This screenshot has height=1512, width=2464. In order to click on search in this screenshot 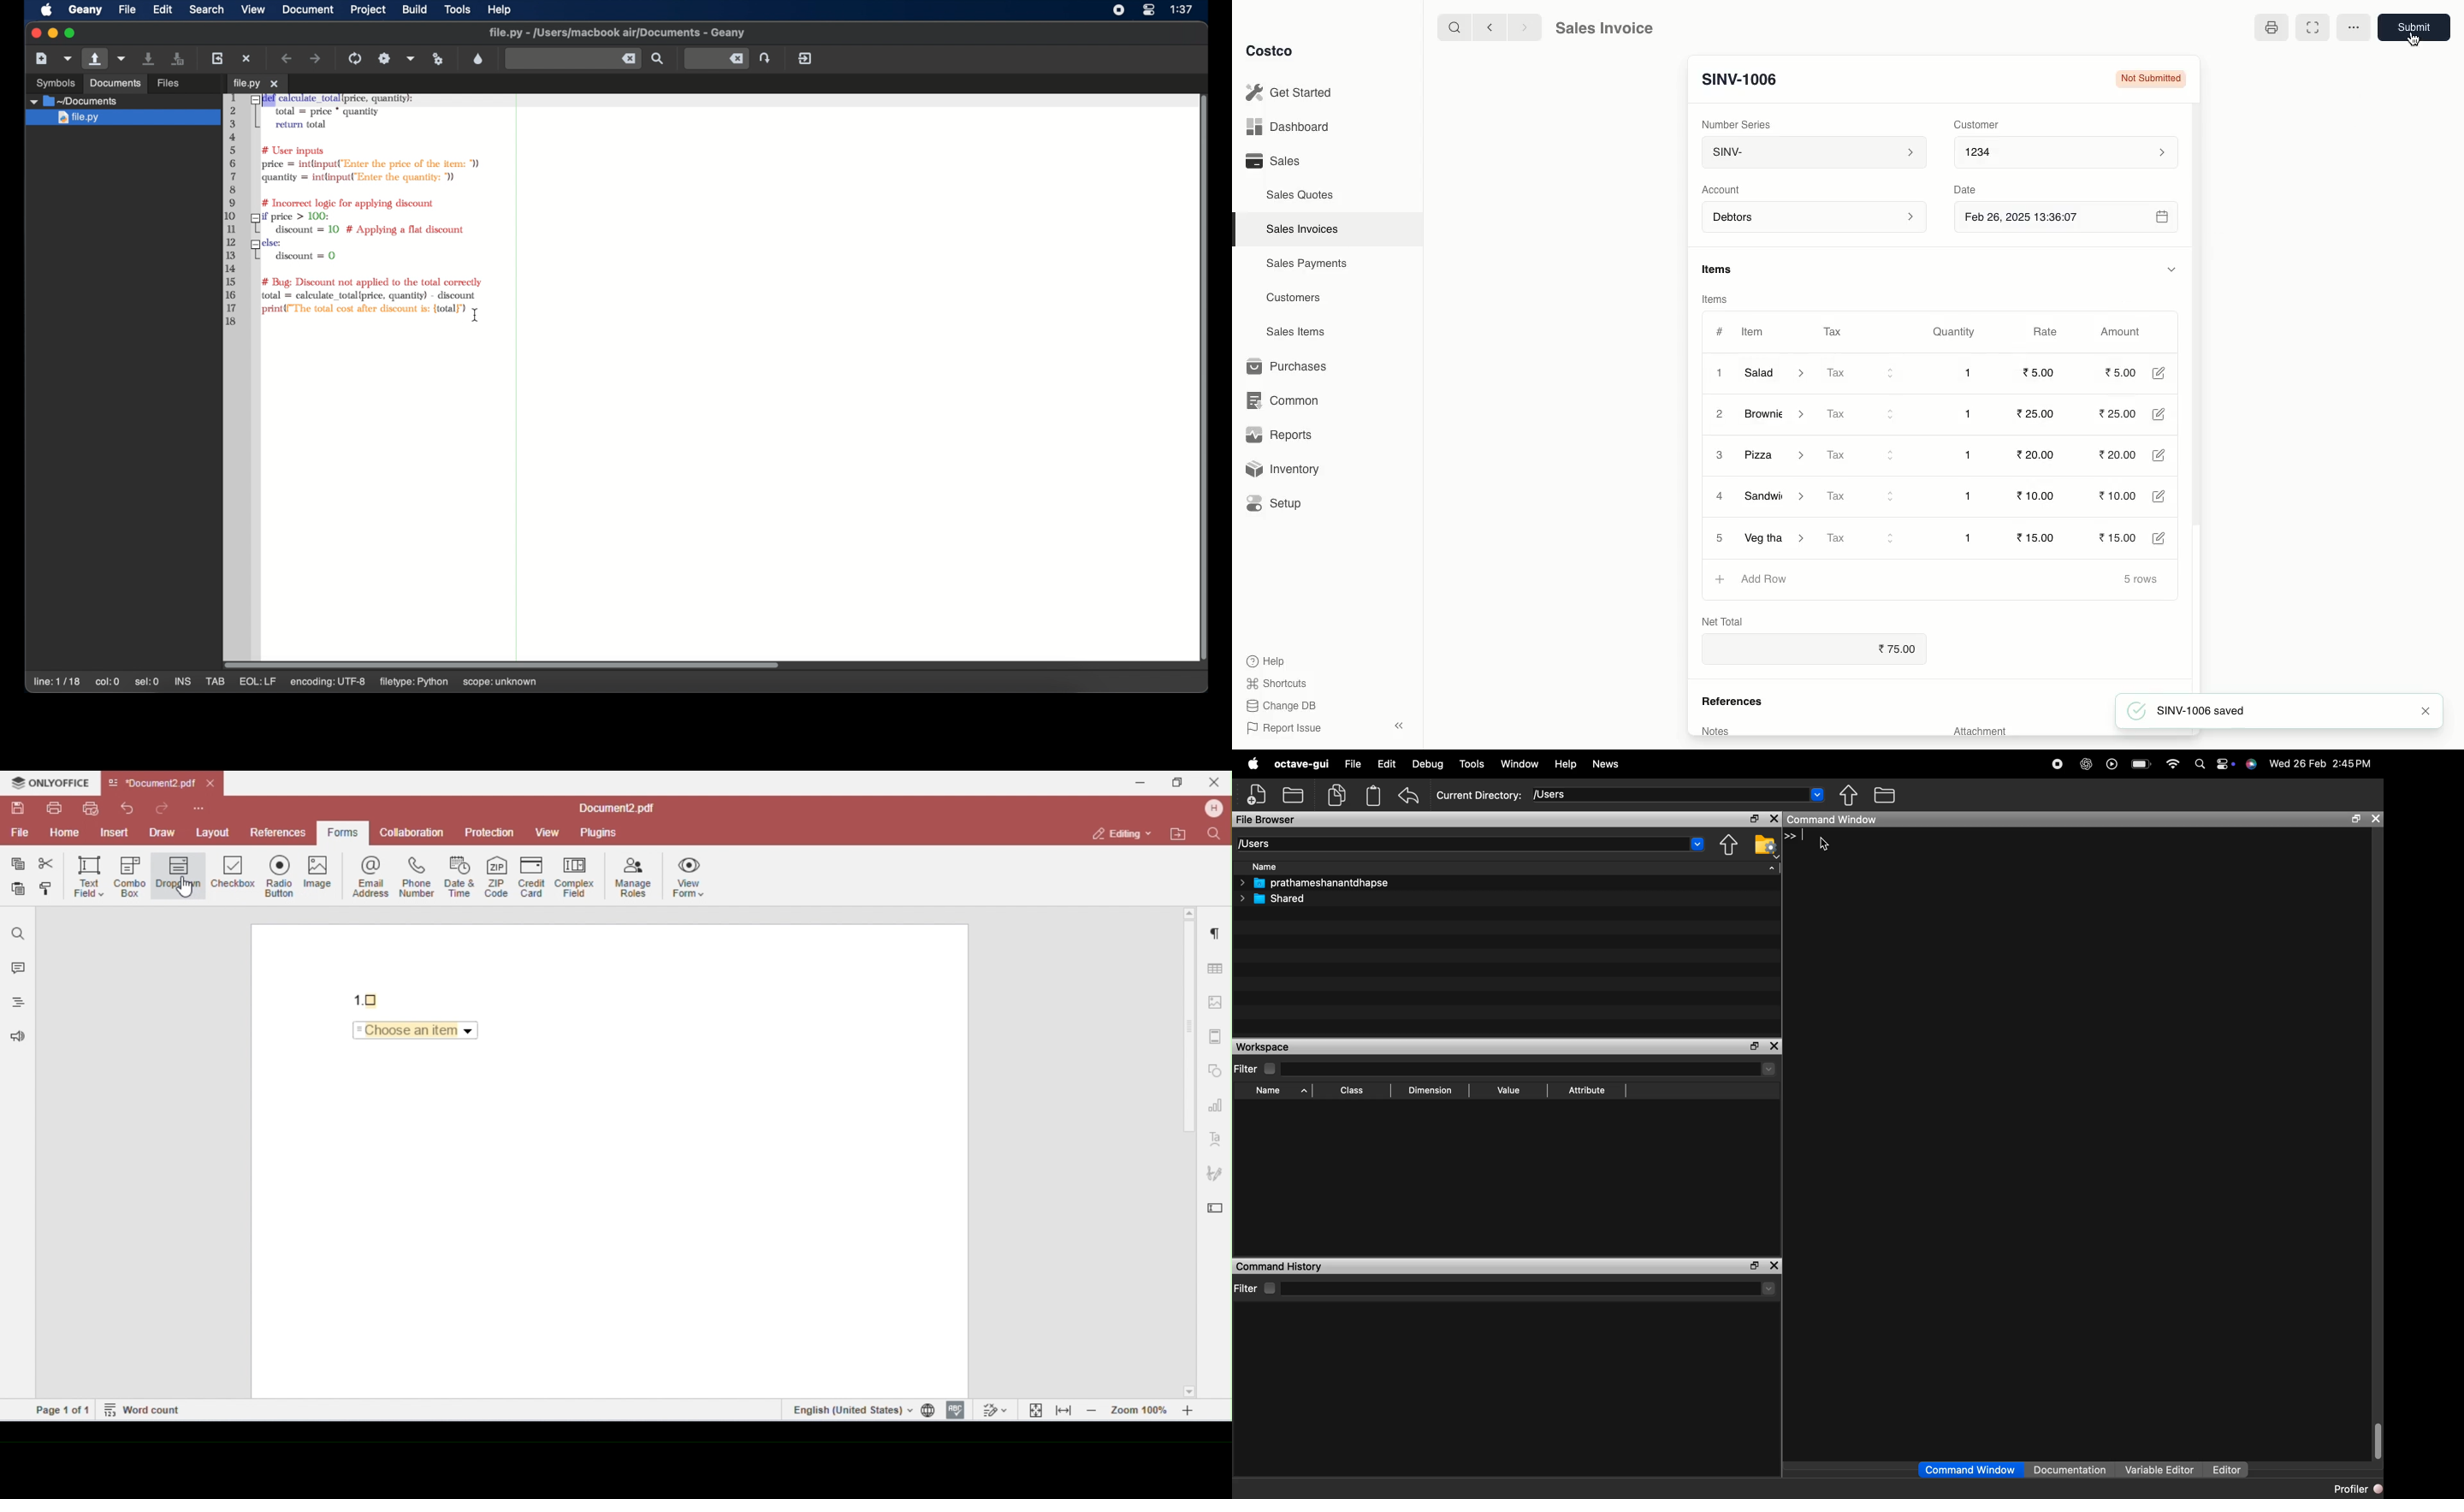, I will do `click(207, 10)`.